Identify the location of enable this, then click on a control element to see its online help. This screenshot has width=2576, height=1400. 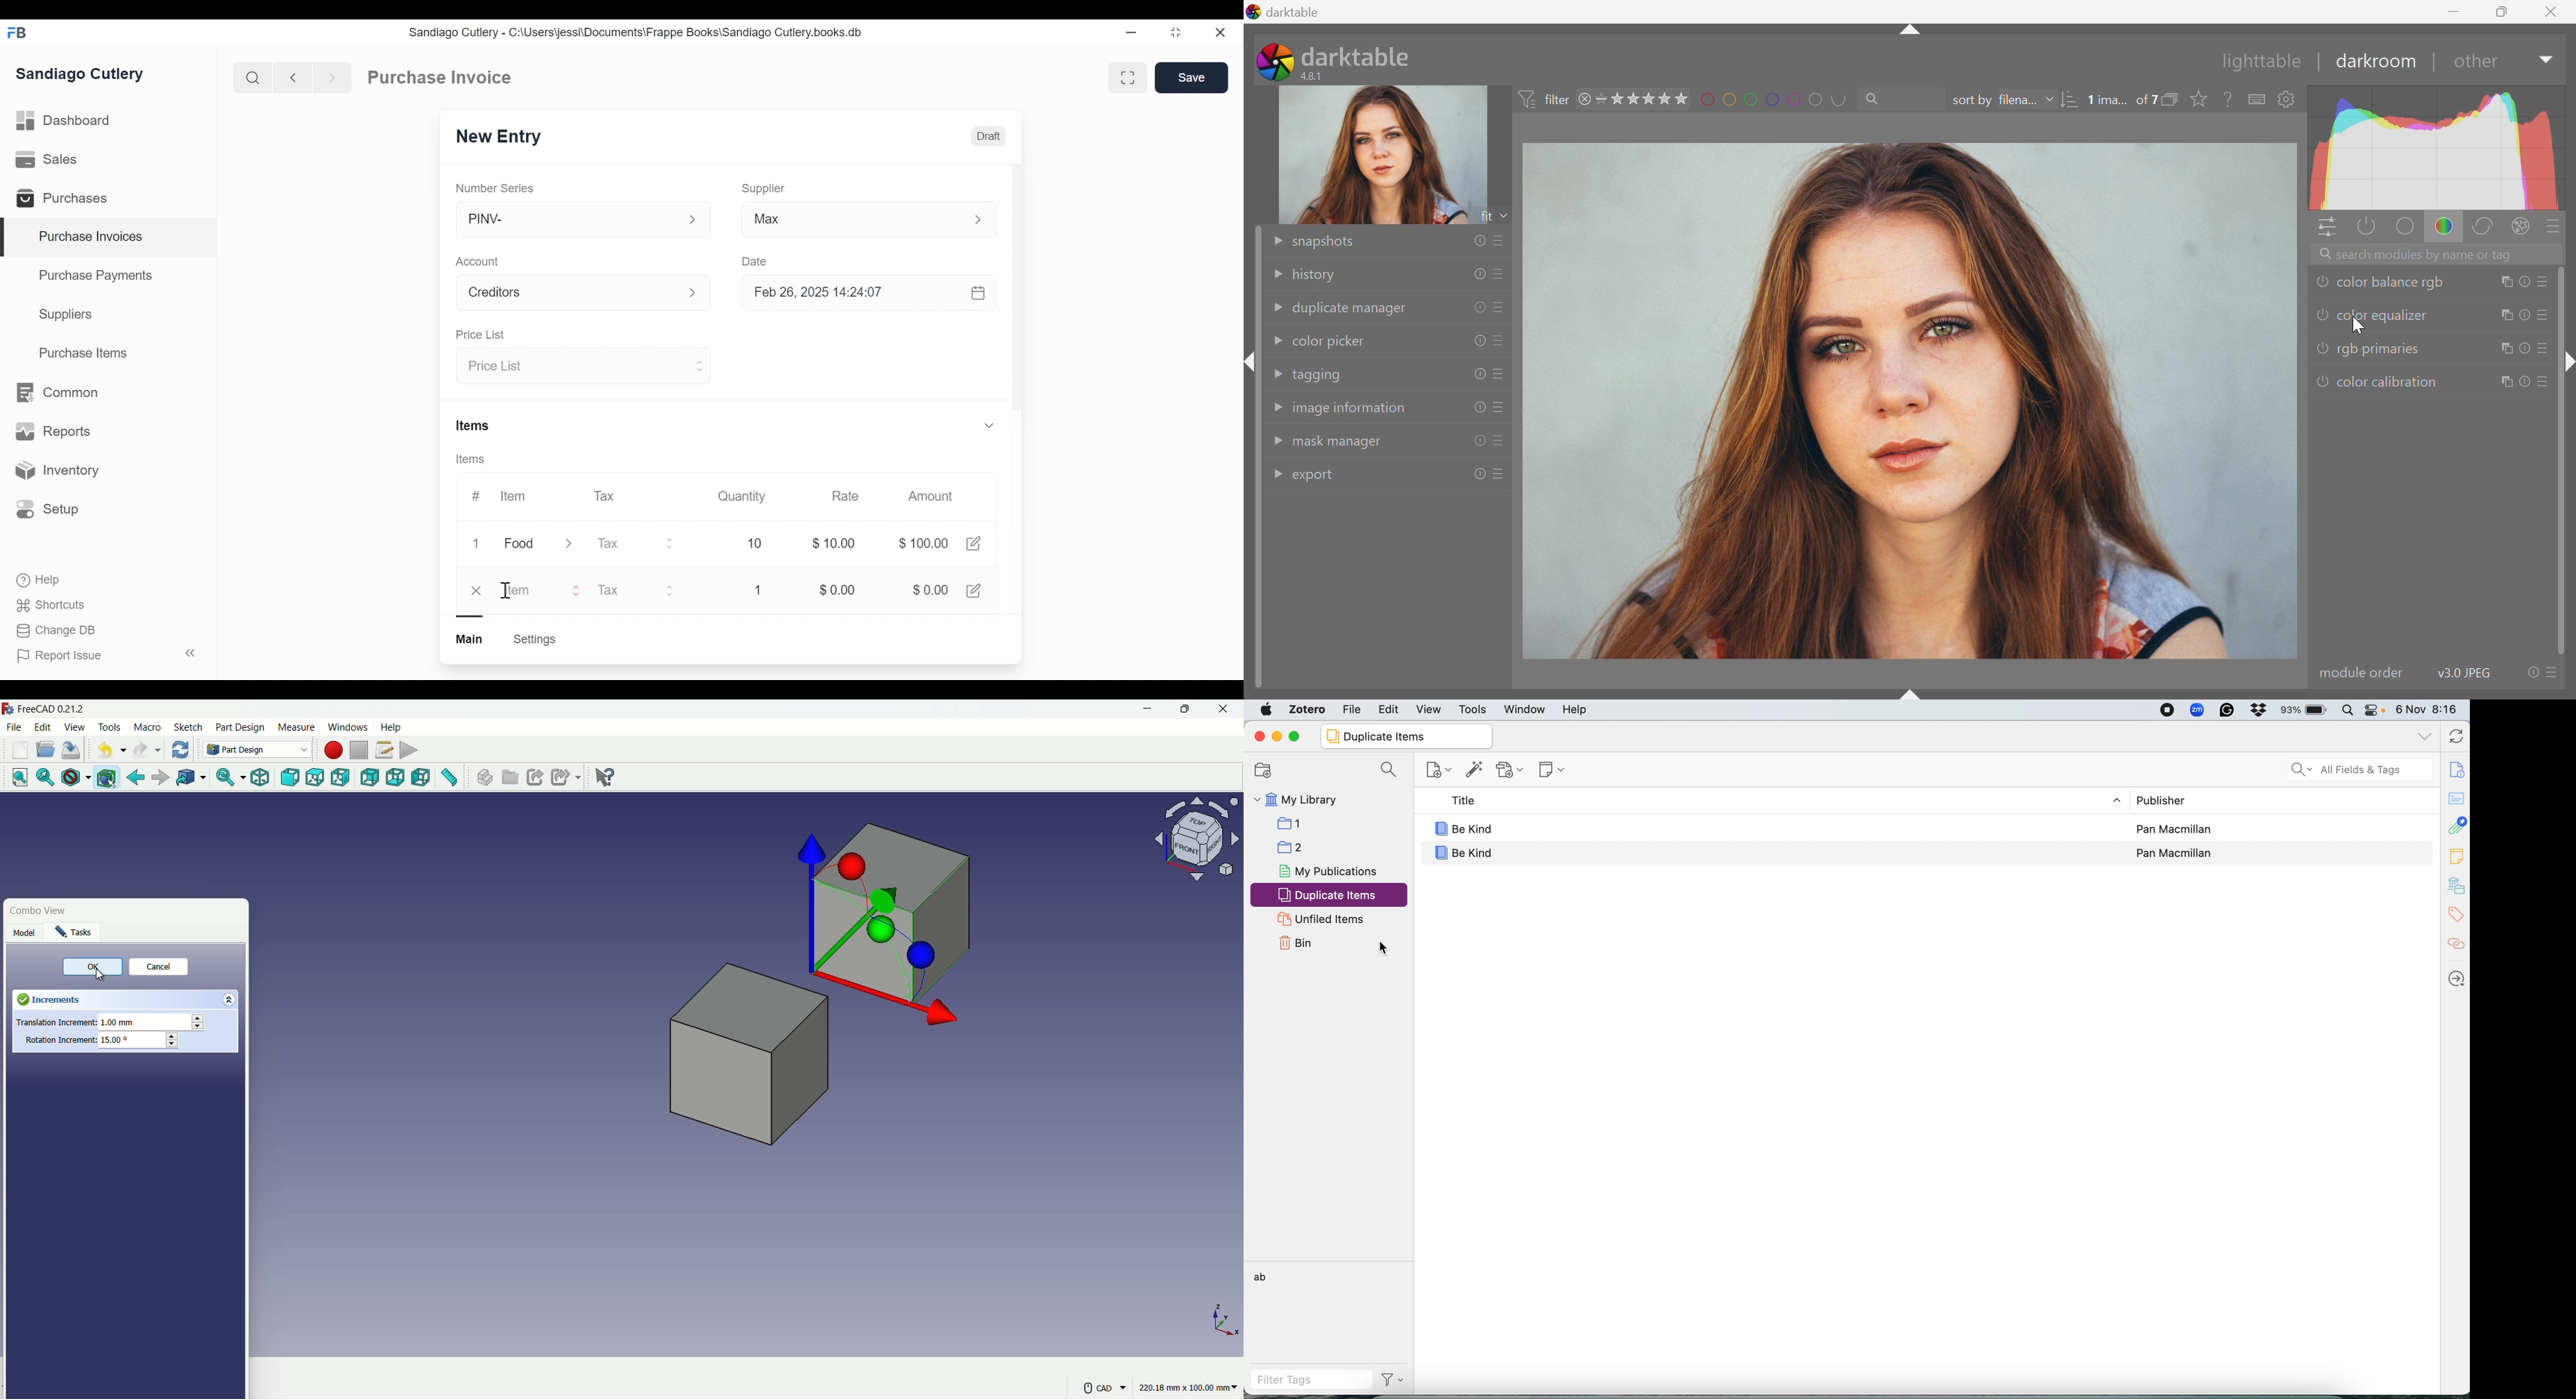
(2229, 99).